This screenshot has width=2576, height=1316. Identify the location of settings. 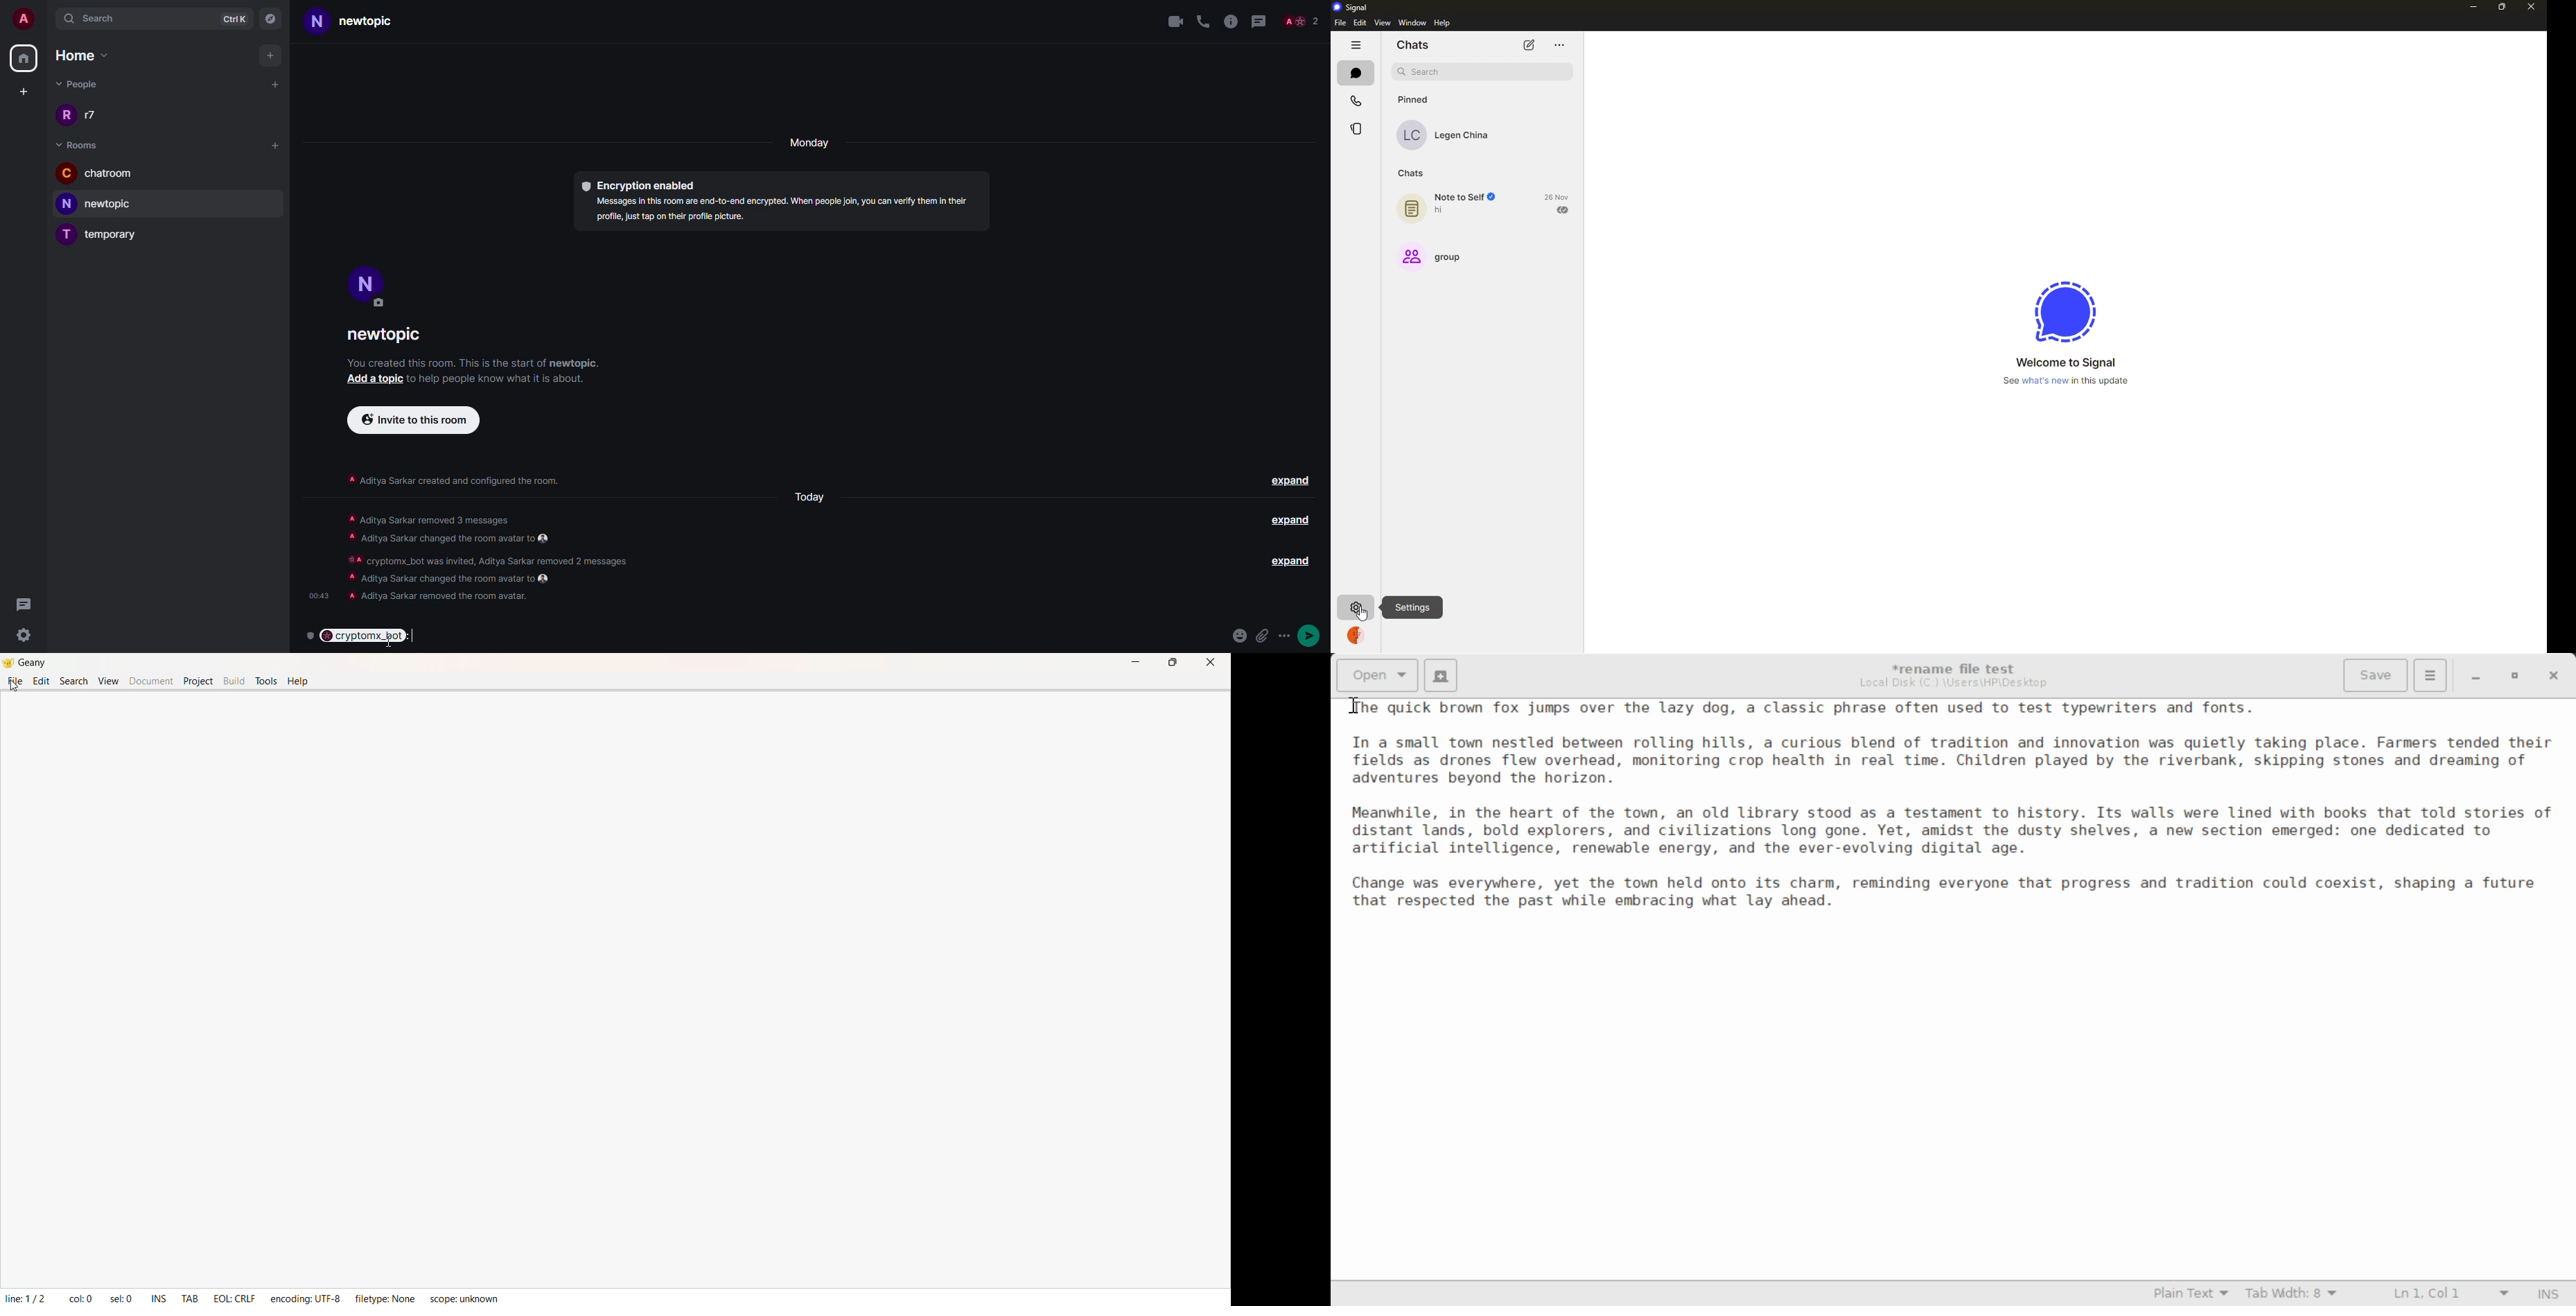
(1356, 607).